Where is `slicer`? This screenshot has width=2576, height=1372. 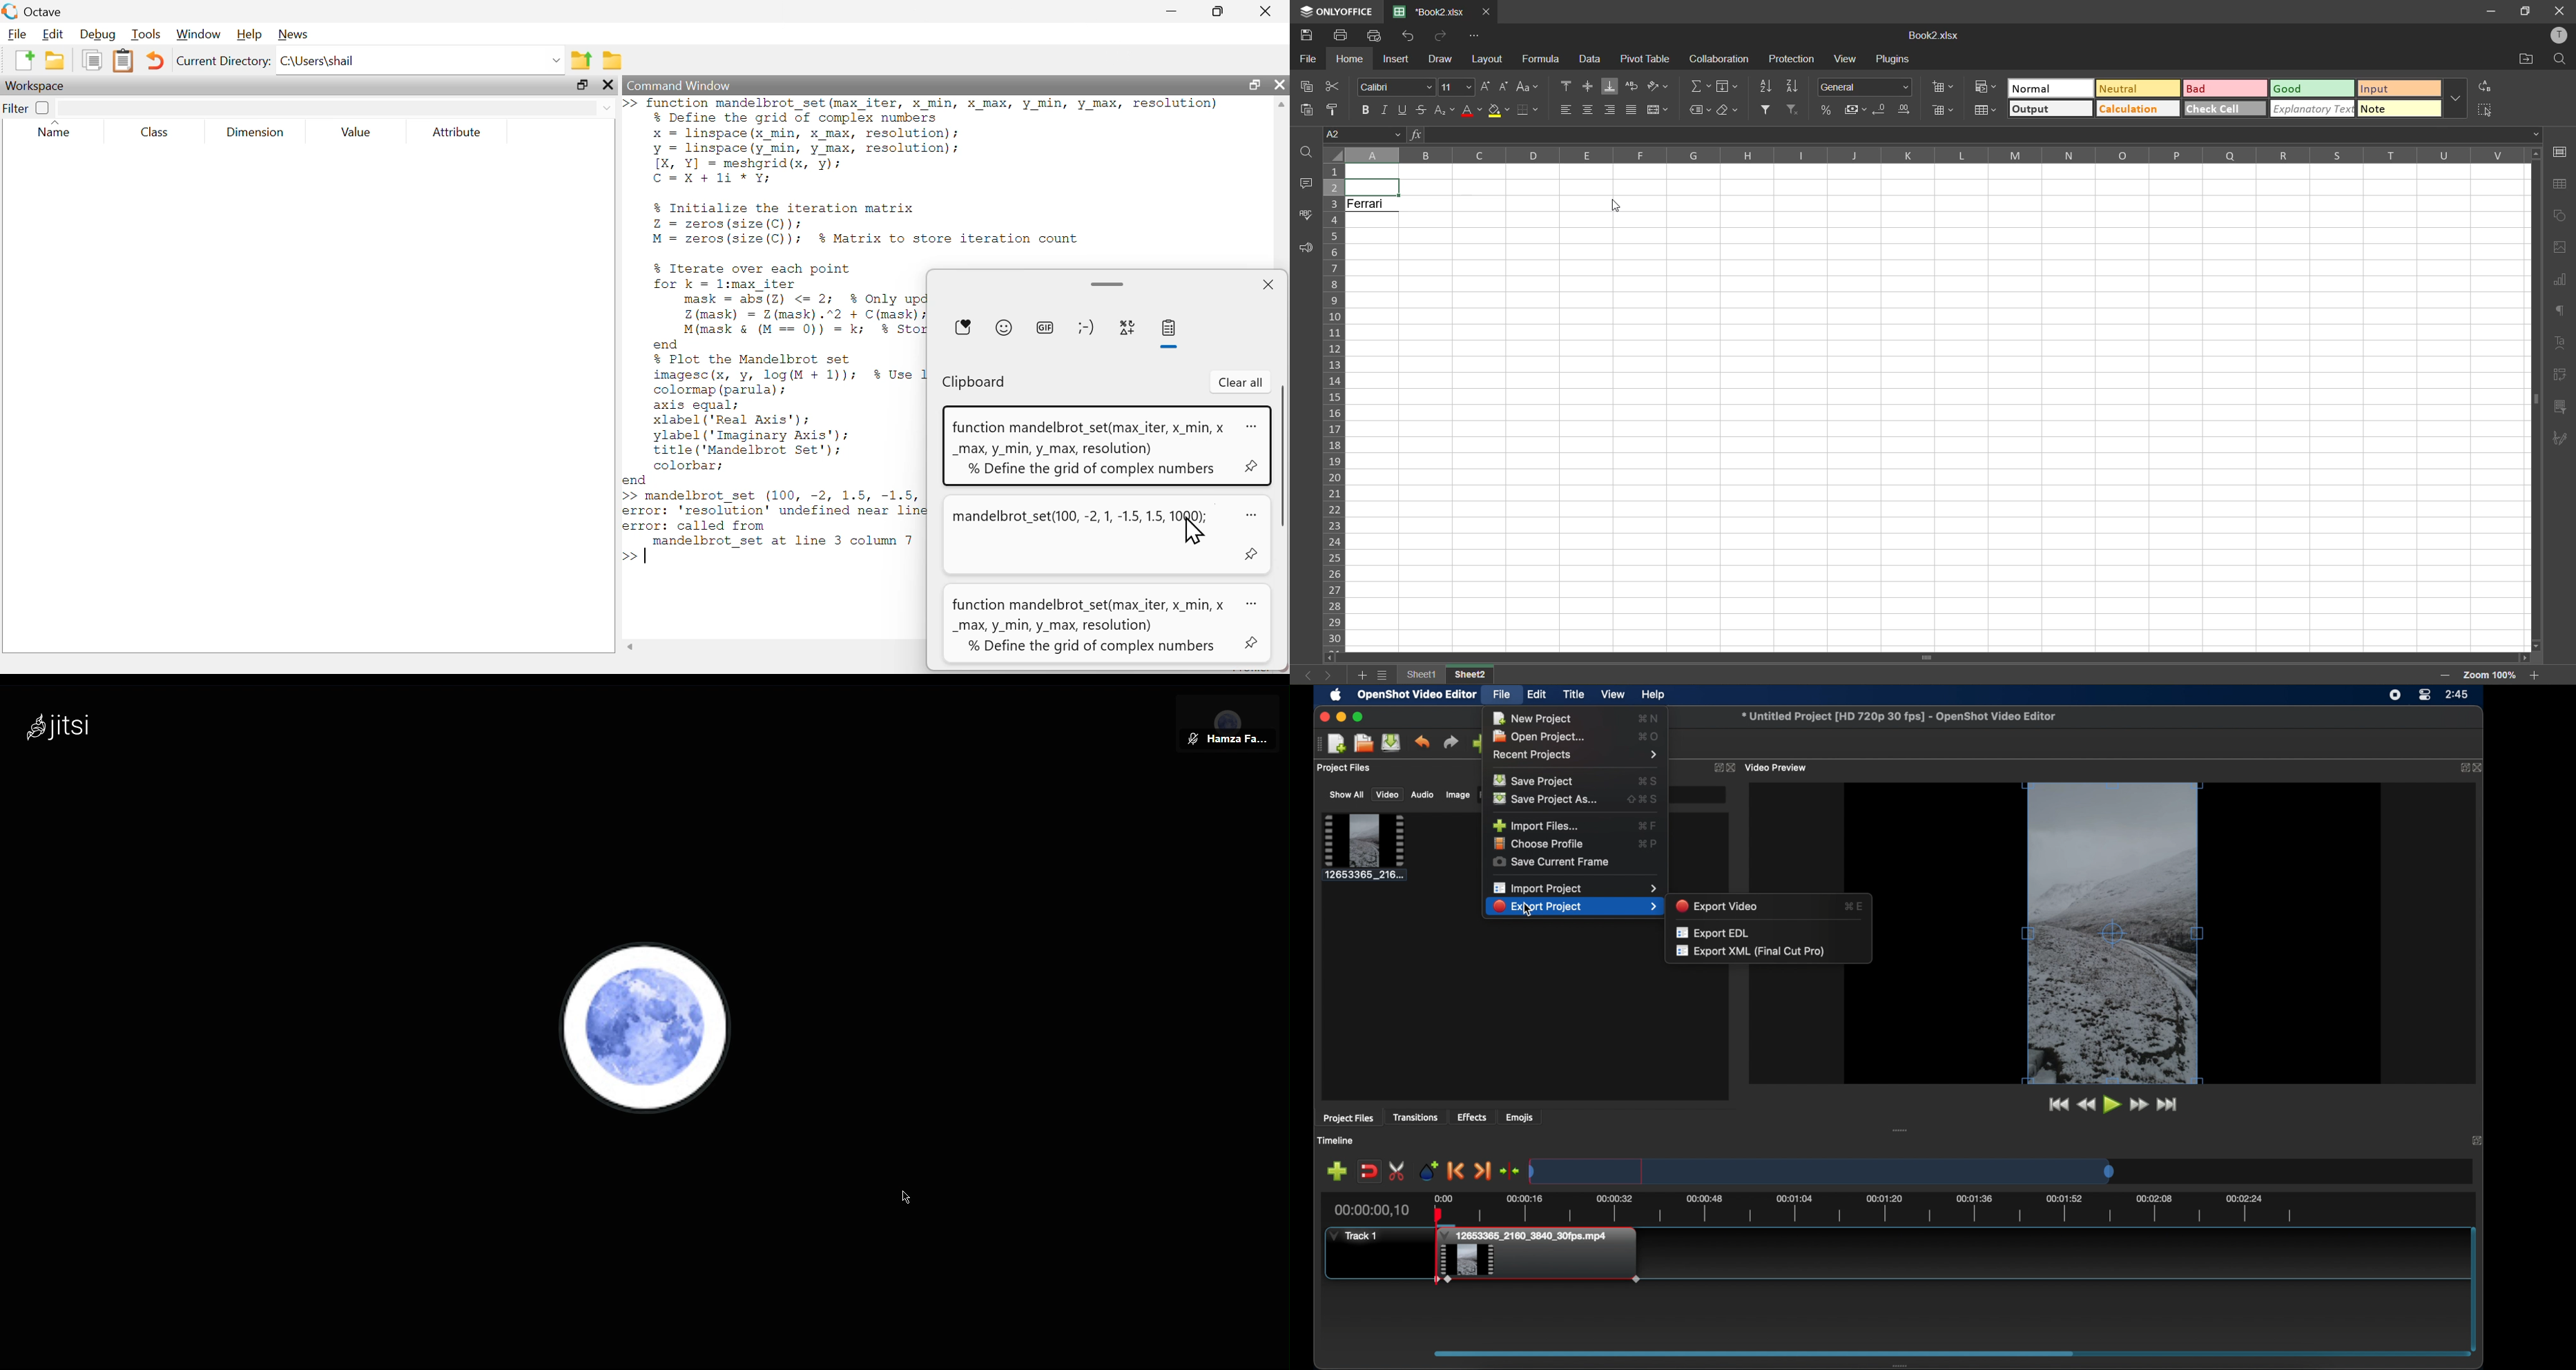 slicer is located at coordinates (2562, 405).